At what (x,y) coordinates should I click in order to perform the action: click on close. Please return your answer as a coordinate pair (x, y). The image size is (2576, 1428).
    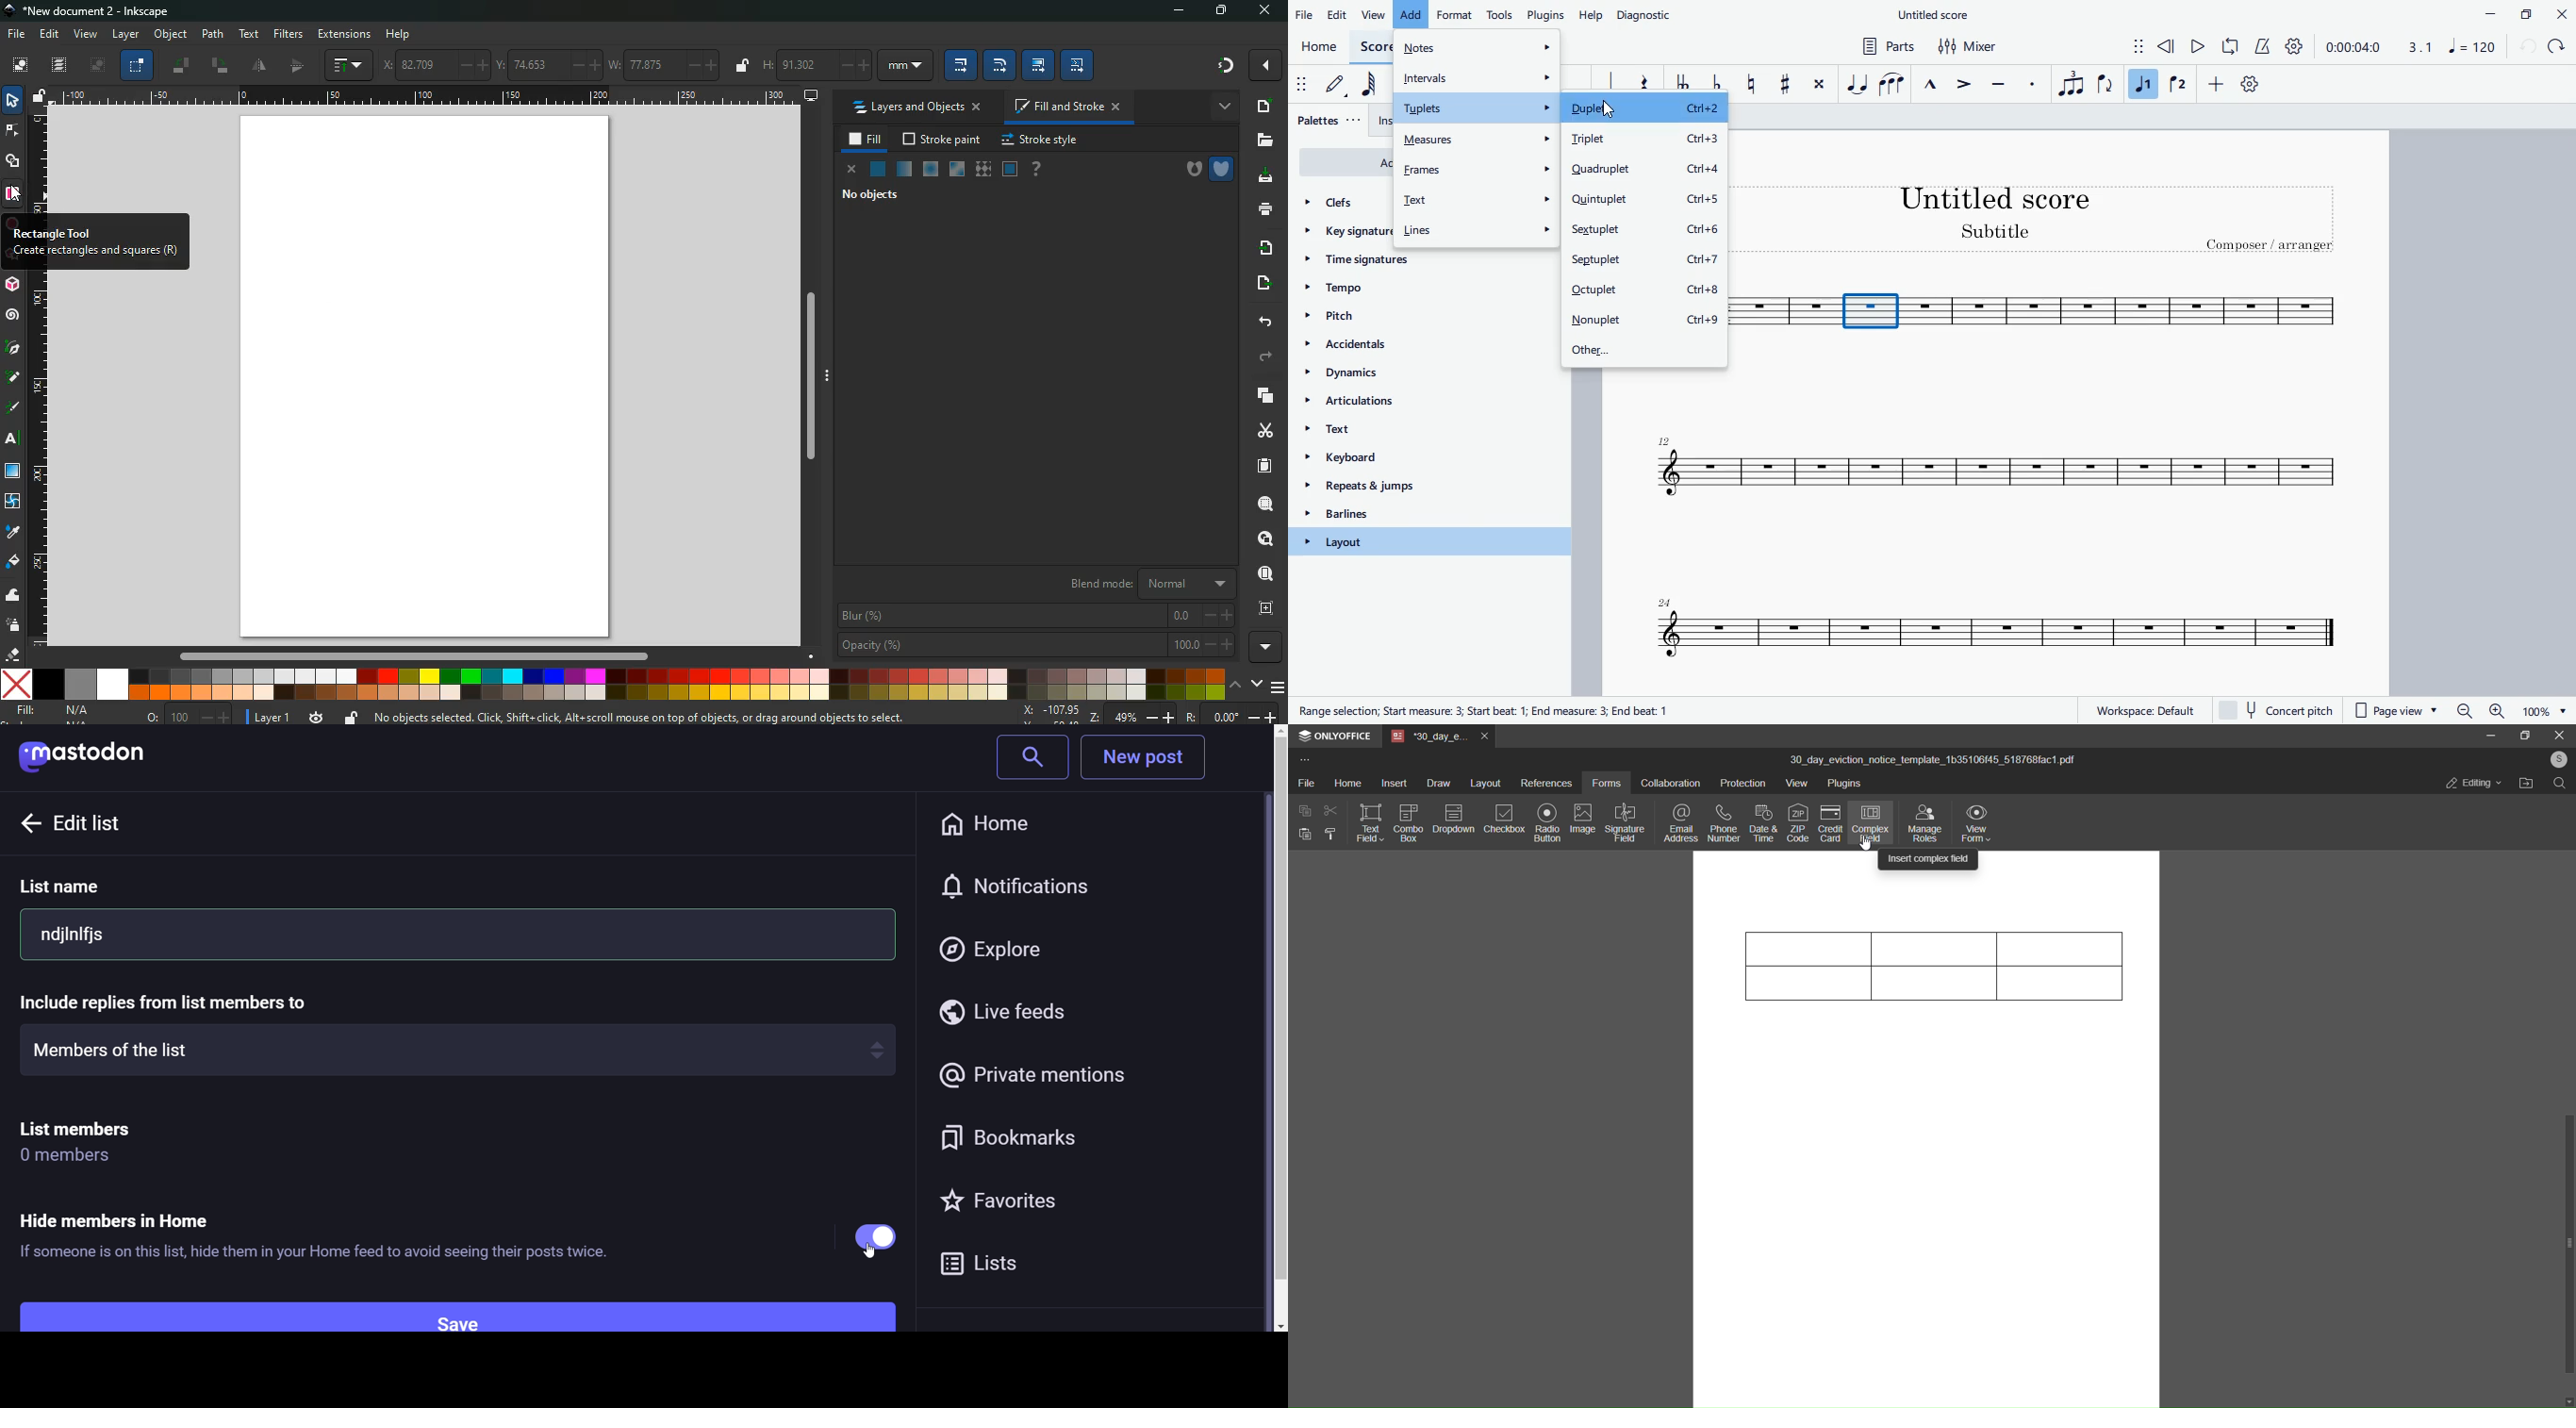
    Looking at the image, I should click on (2561, 13).